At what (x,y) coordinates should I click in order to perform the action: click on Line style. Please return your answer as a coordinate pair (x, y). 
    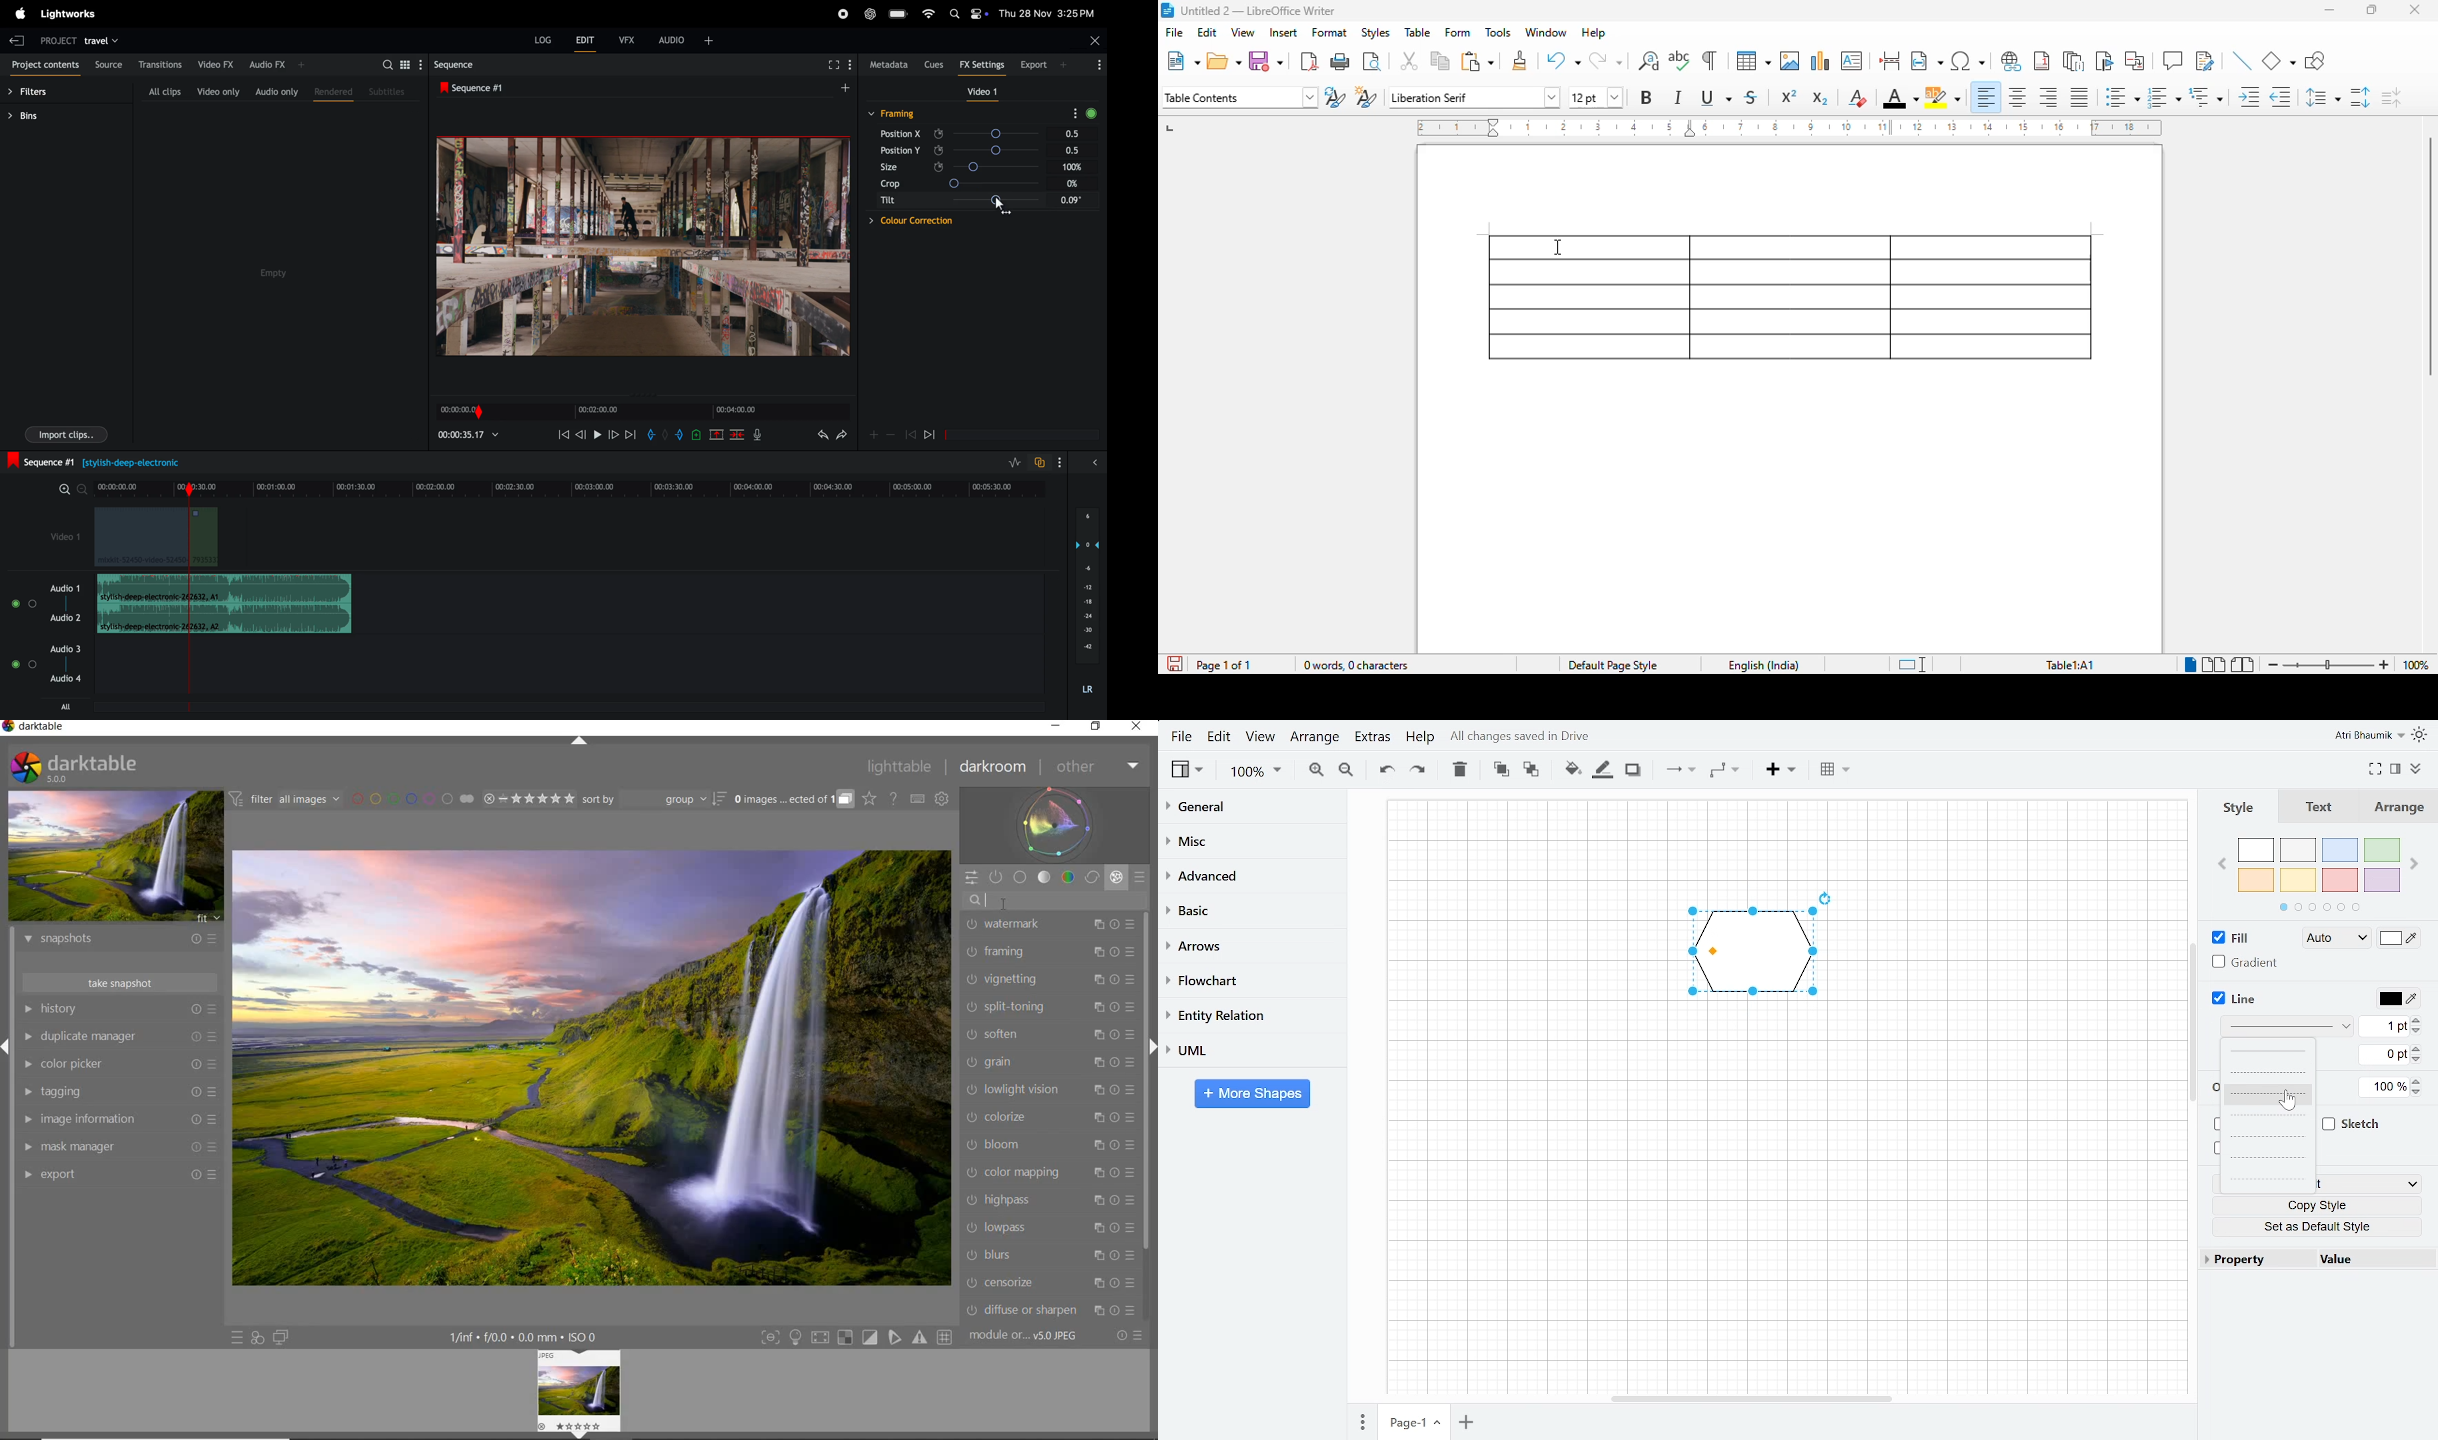
    Looking at the image, I should click on (2287, 1026).